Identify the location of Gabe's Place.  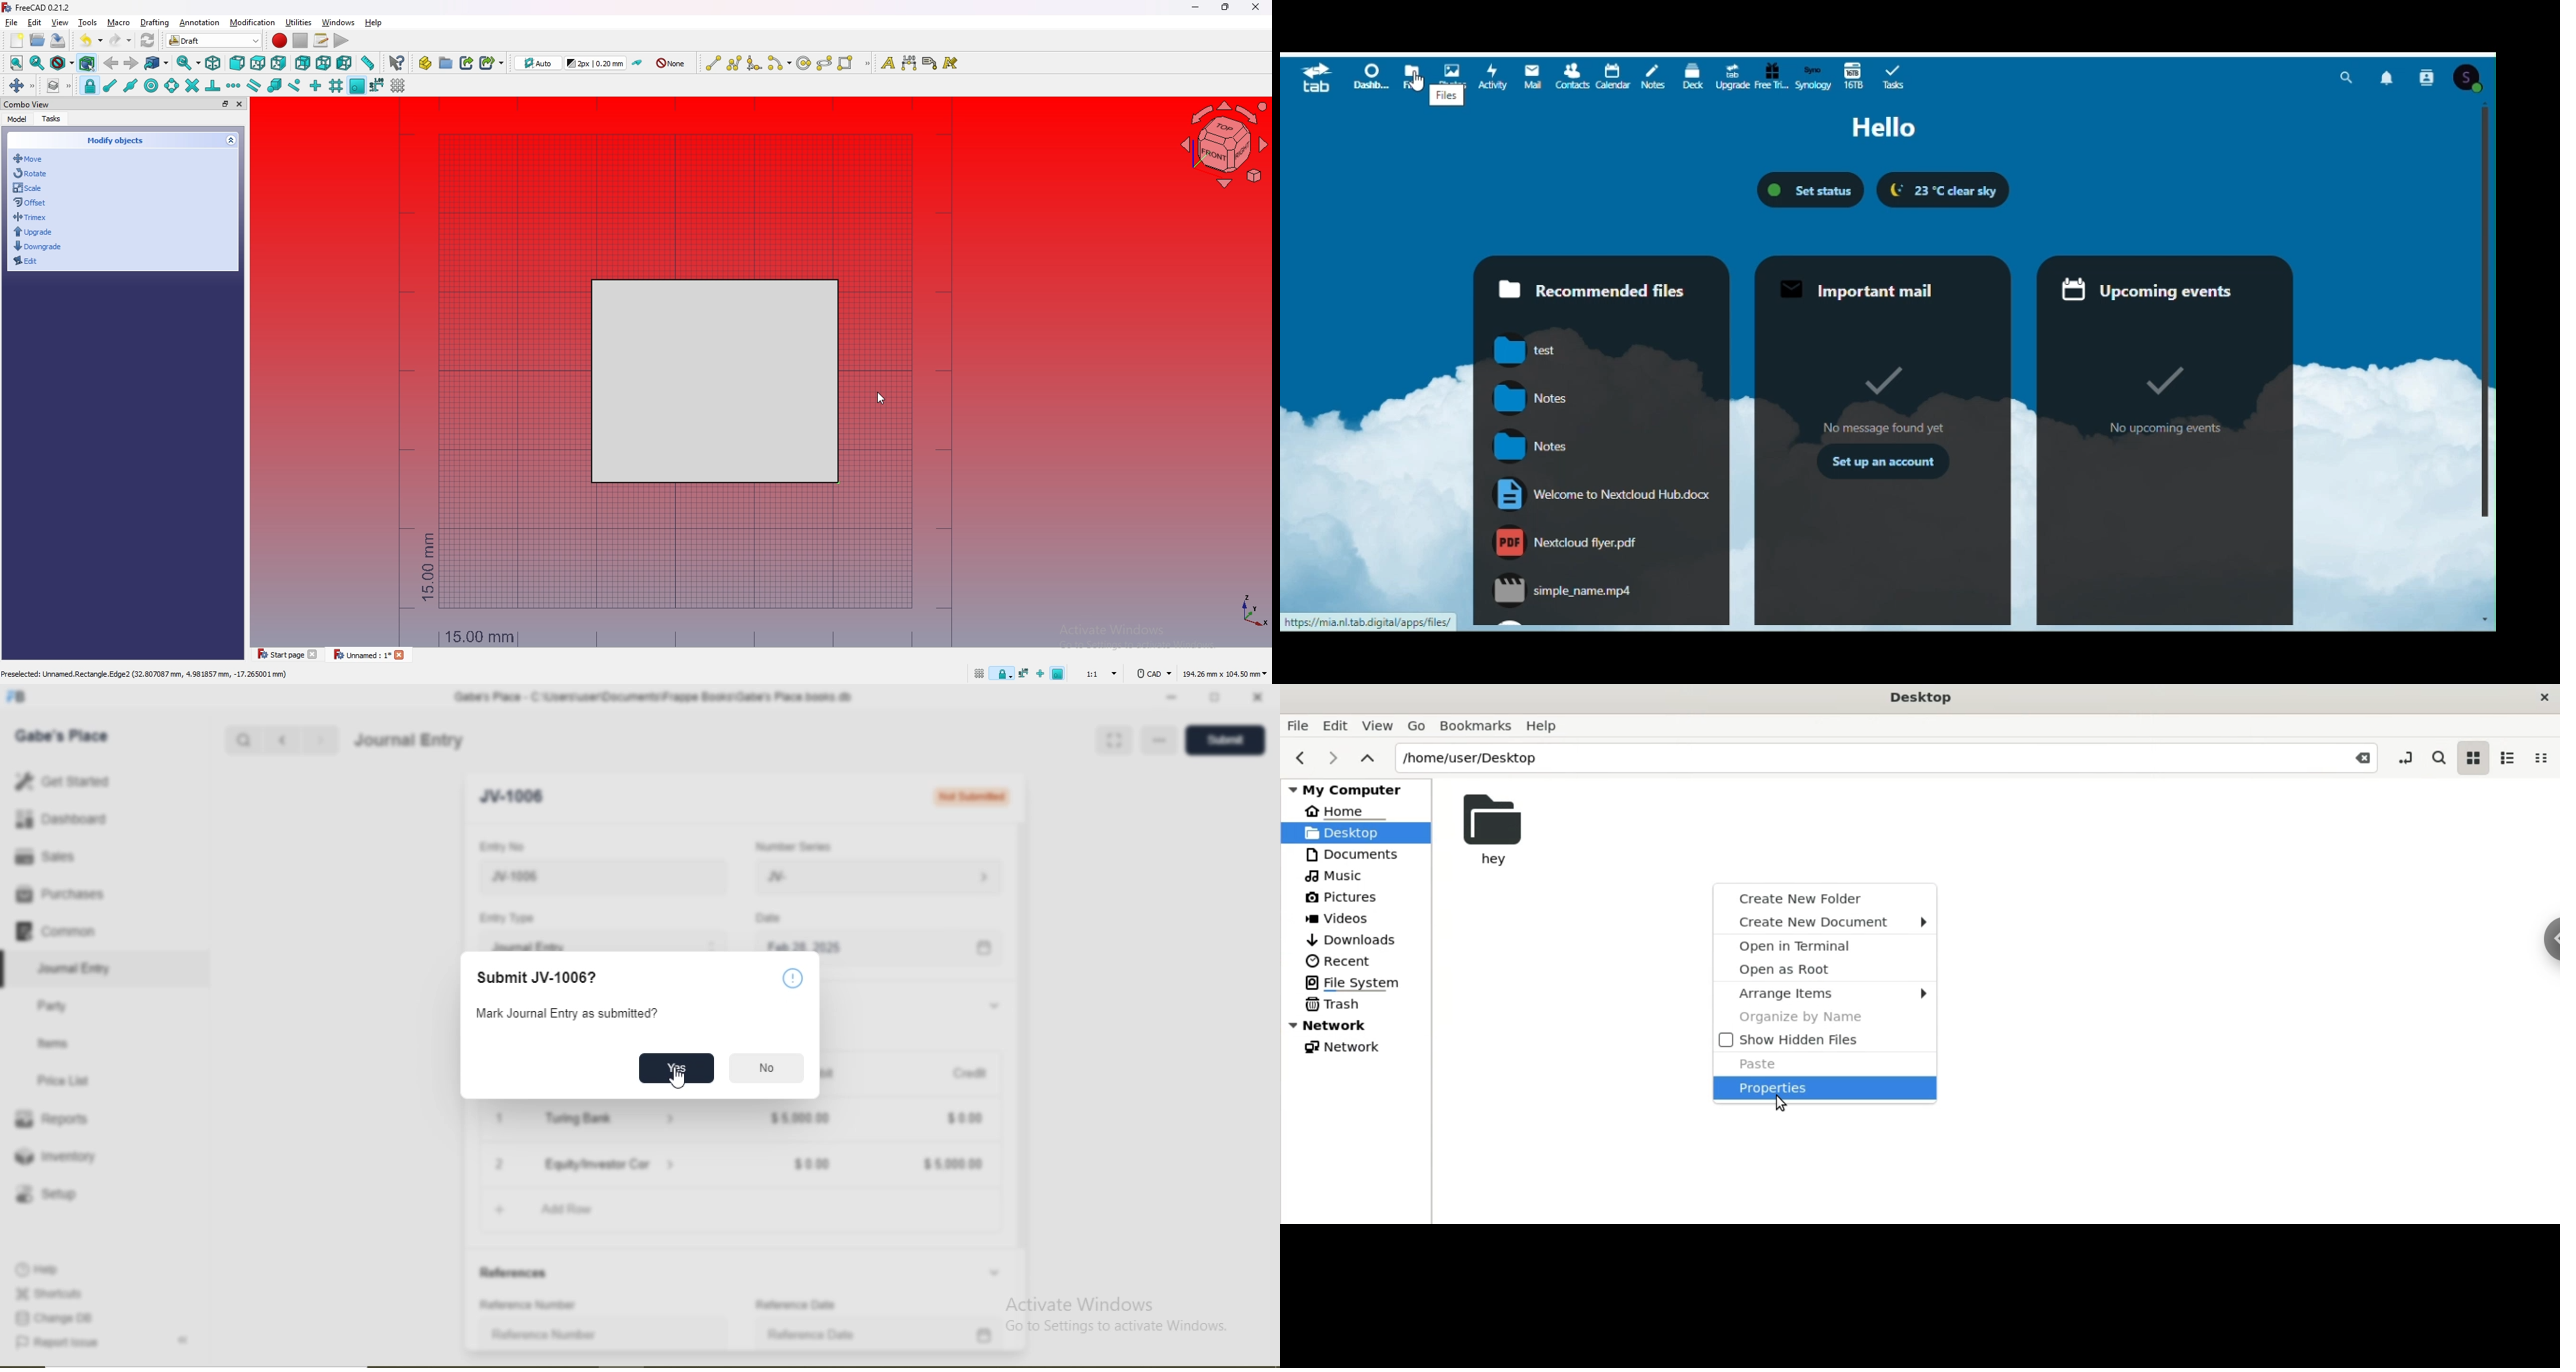
(62, 736).